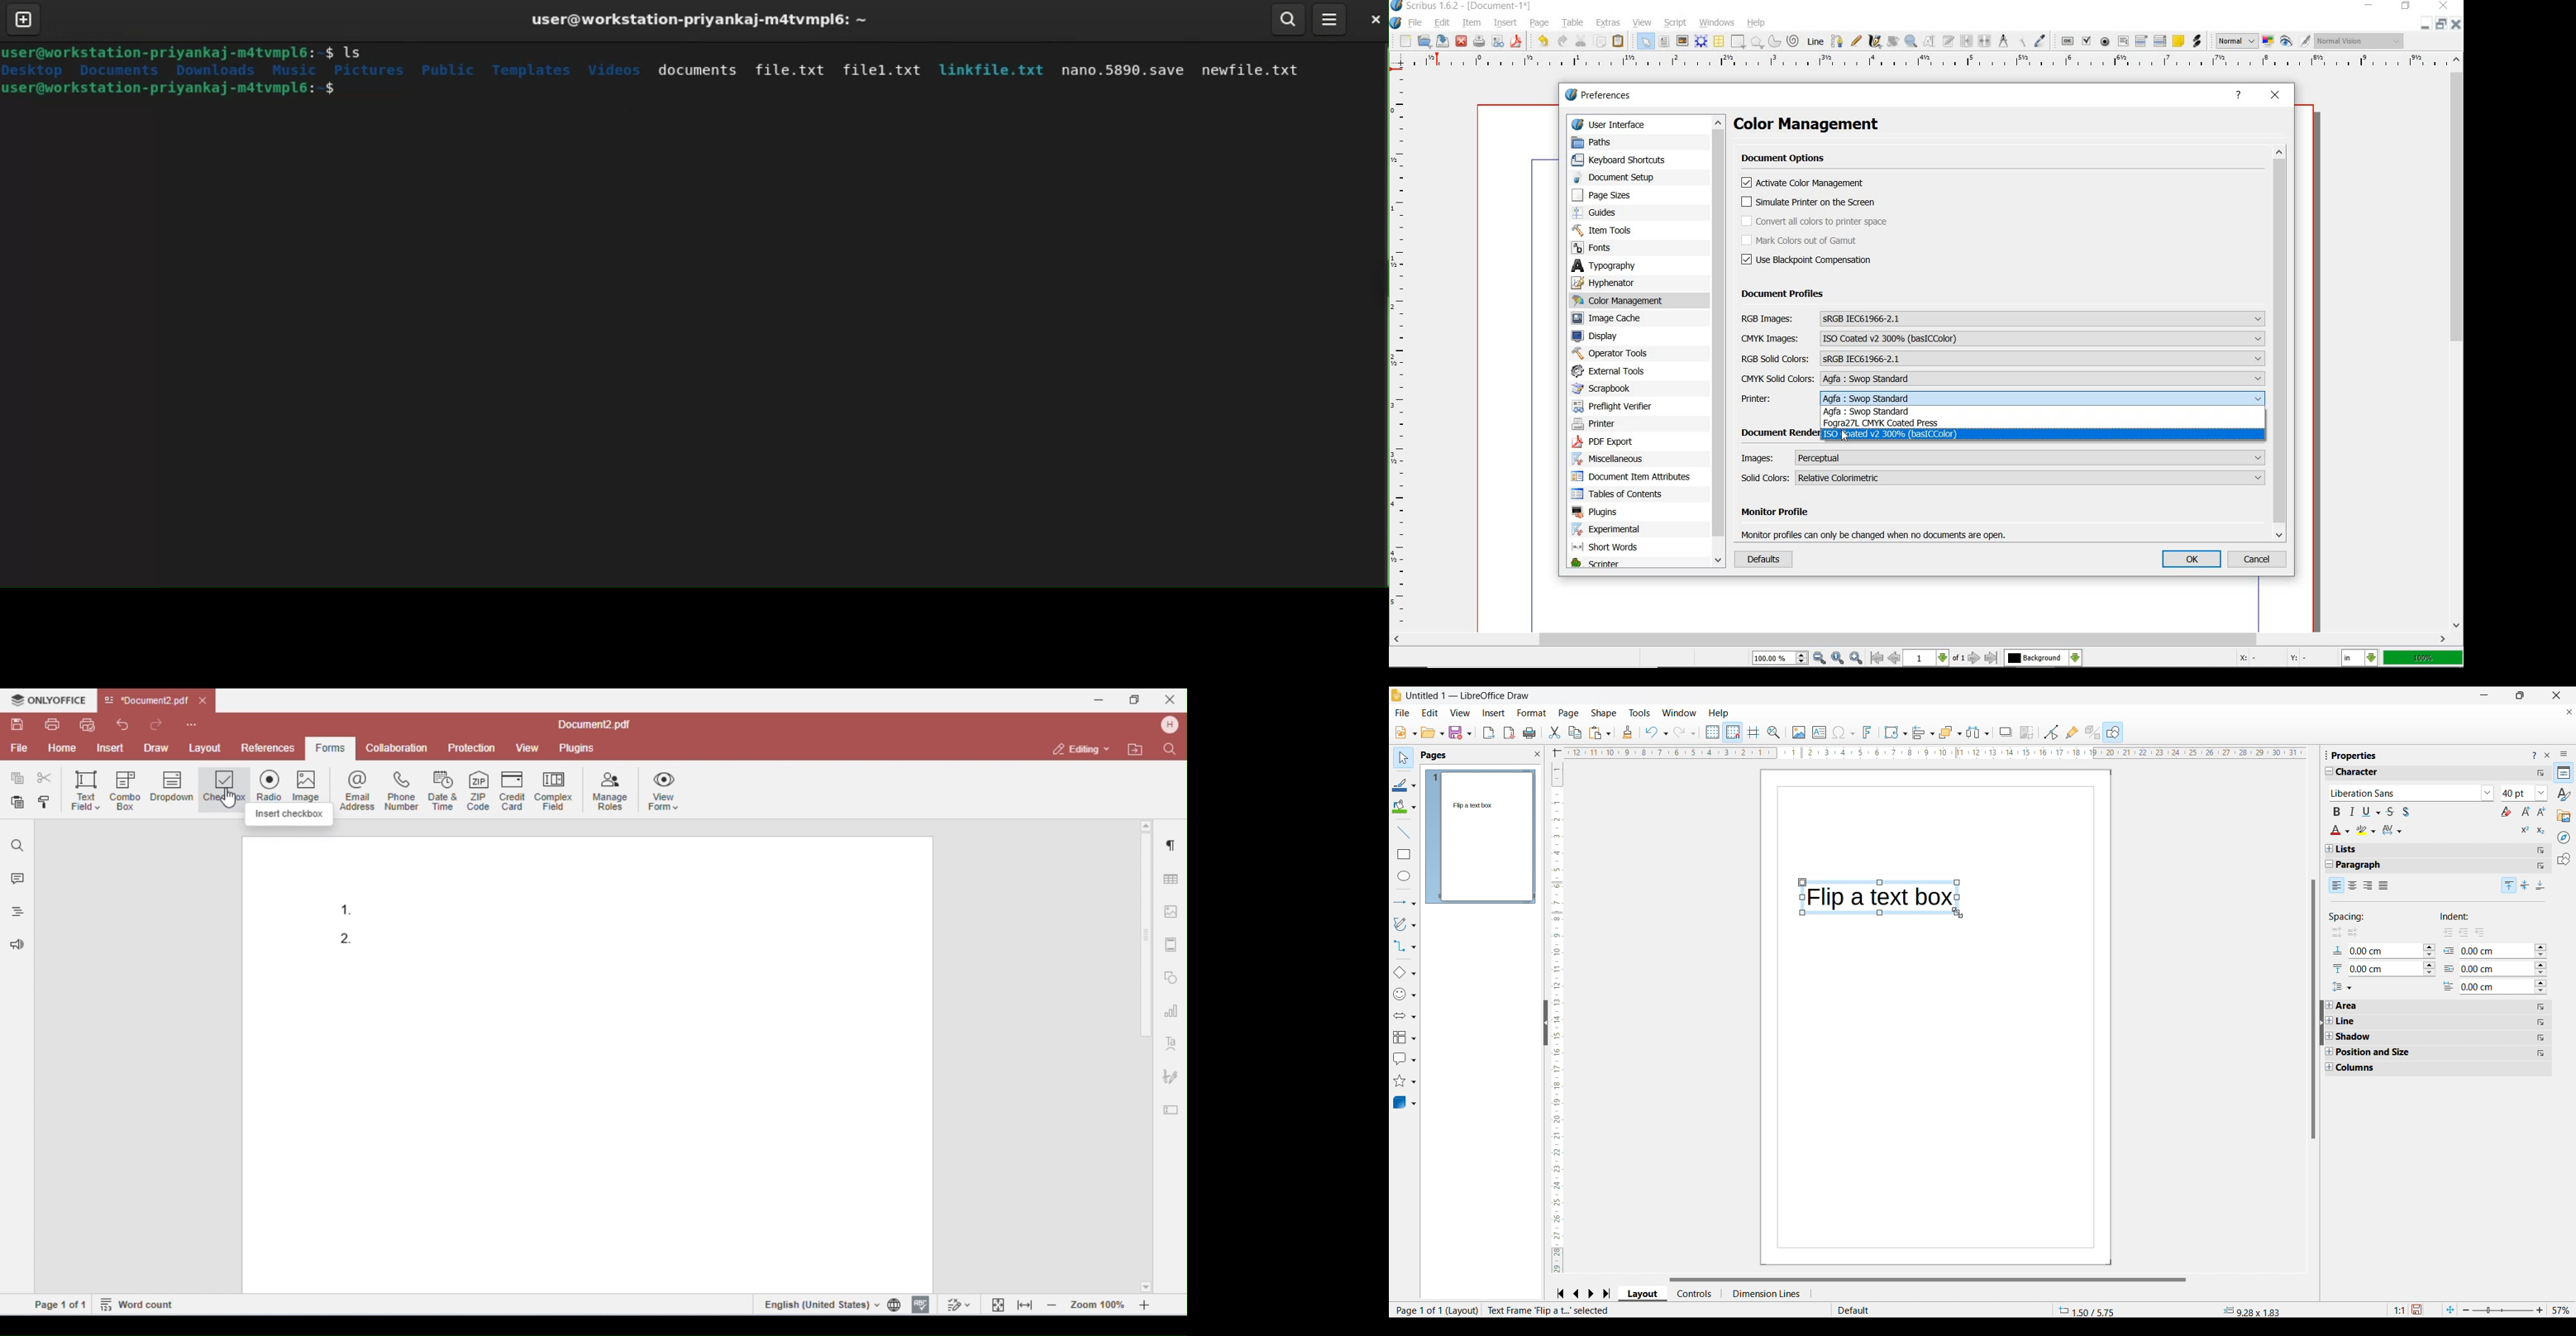 This screenshot has height=1344, width=2576. What do you see at coordinates (1783, 294) in the screenshot?
I see `DOCUMENT PROFILES` at bounding box center [1783, 294].